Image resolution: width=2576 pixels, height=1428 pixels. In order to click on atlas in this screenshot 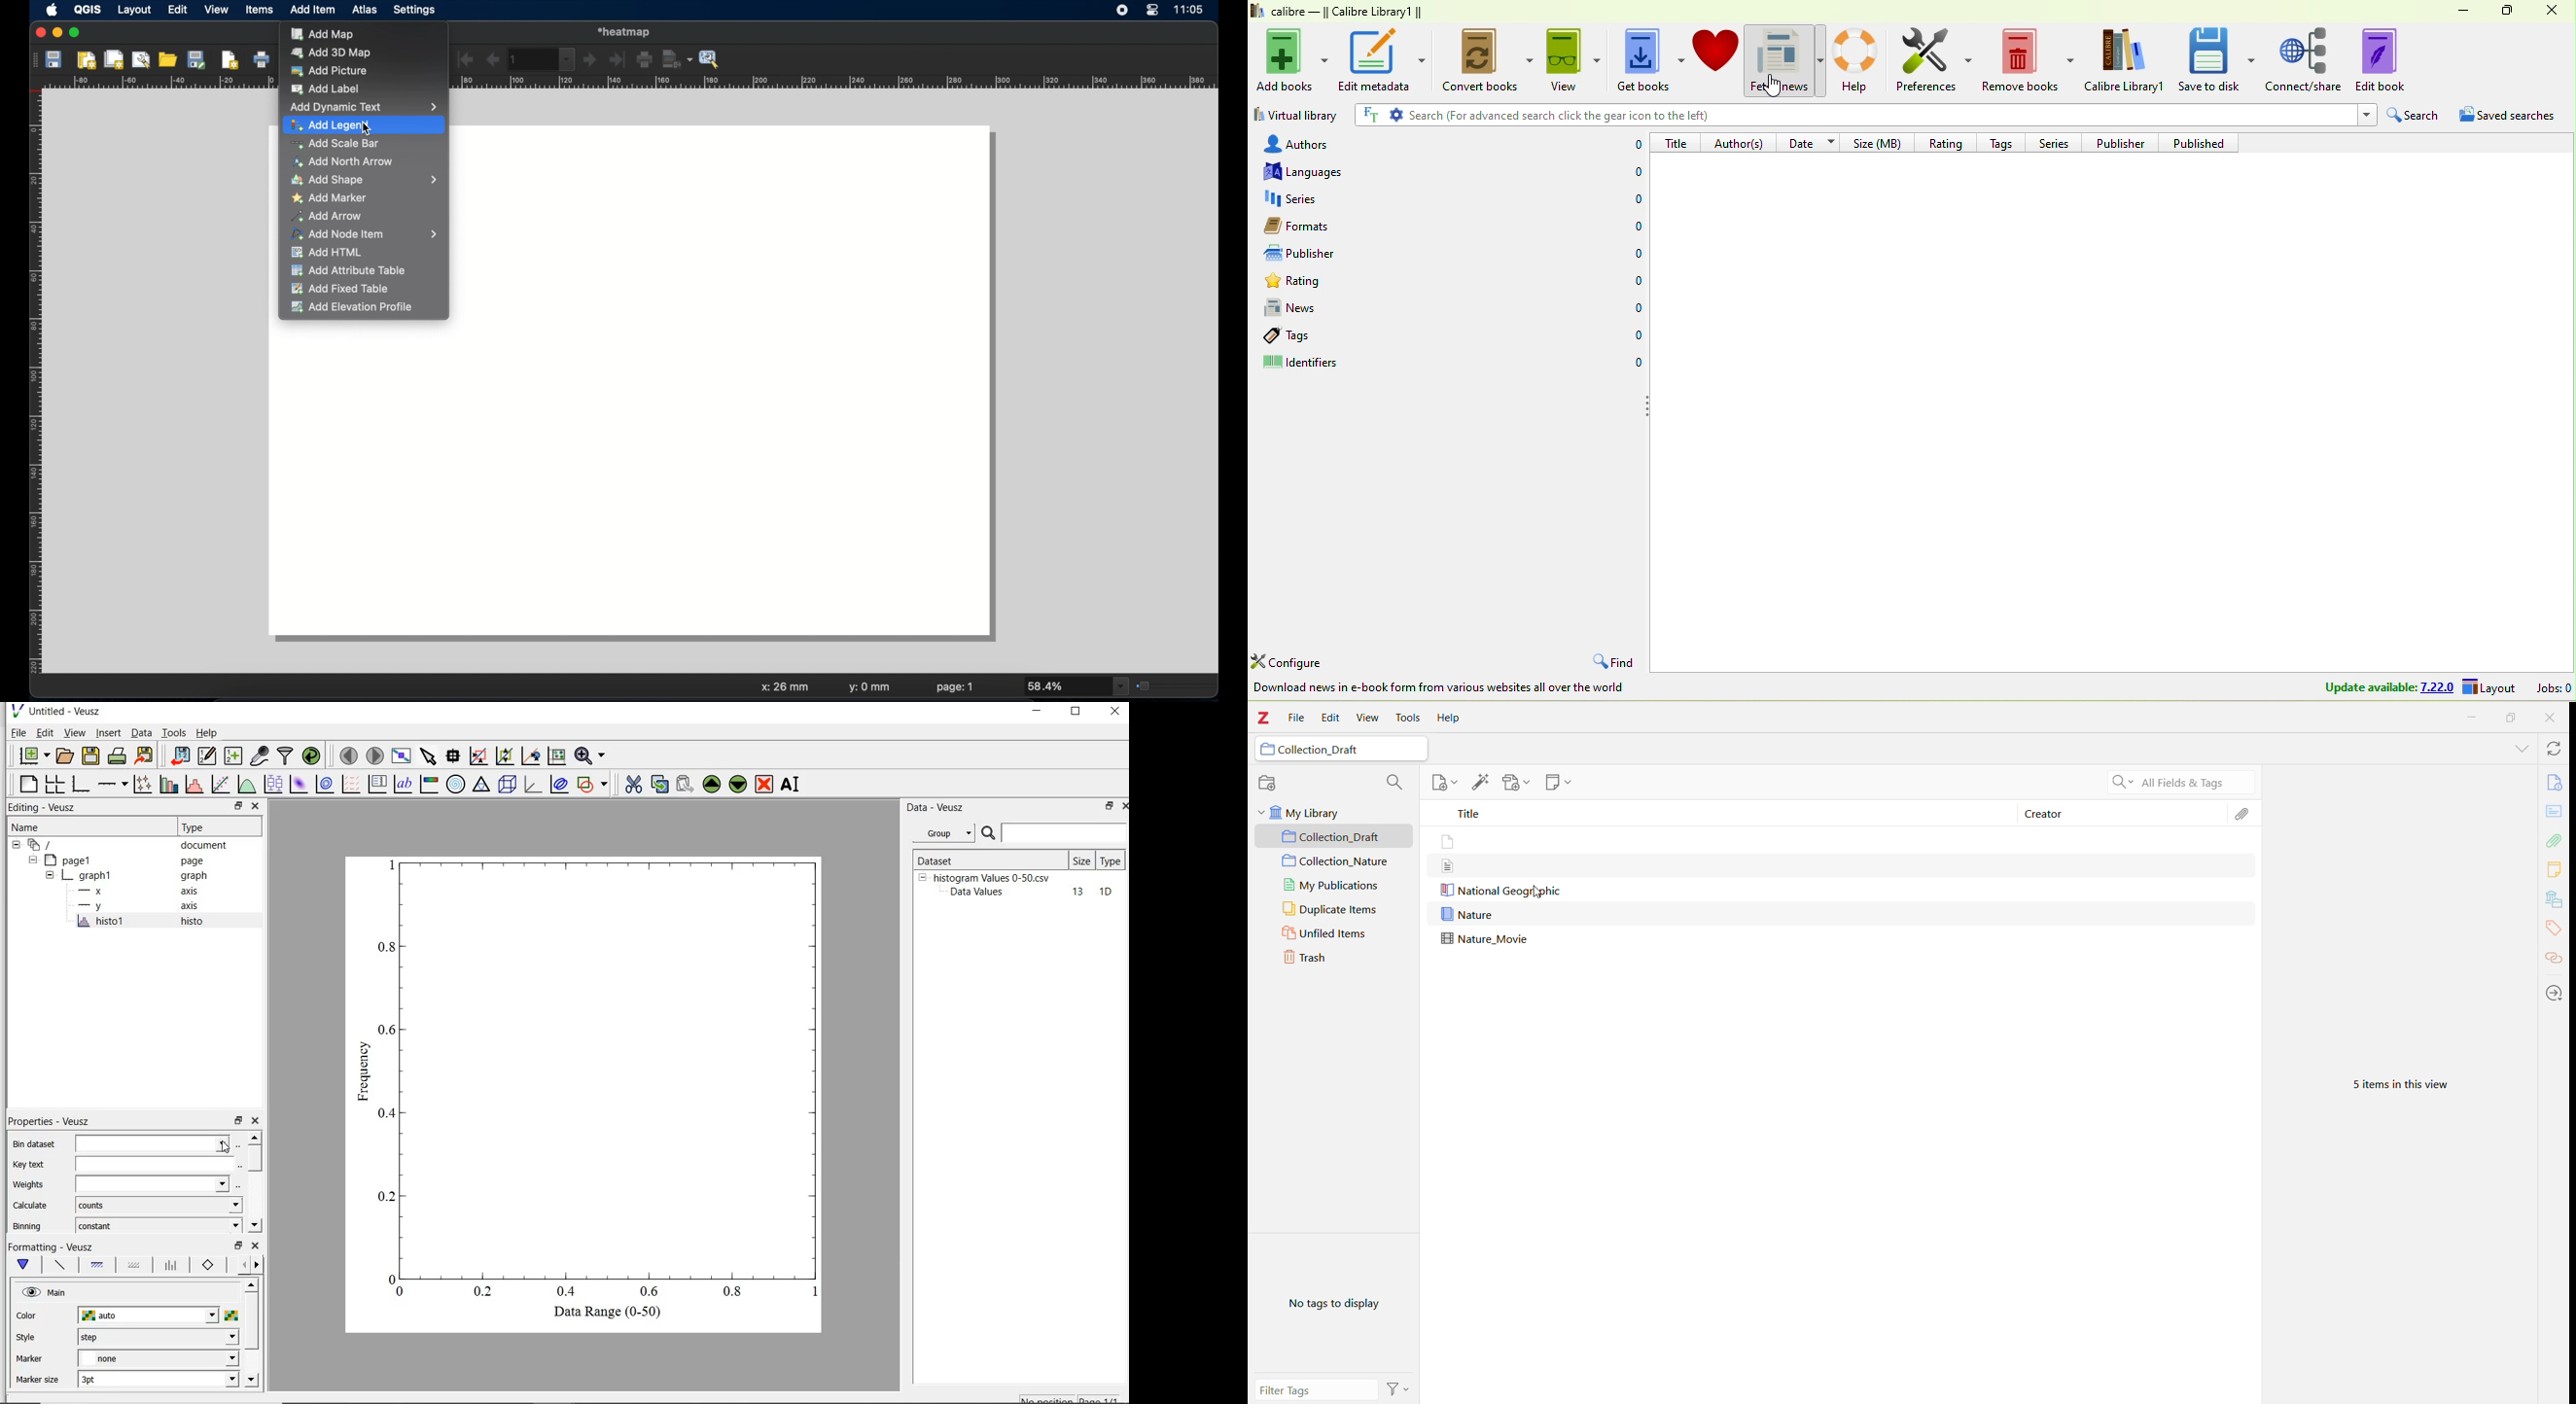, I will do `click(367, 11)`.